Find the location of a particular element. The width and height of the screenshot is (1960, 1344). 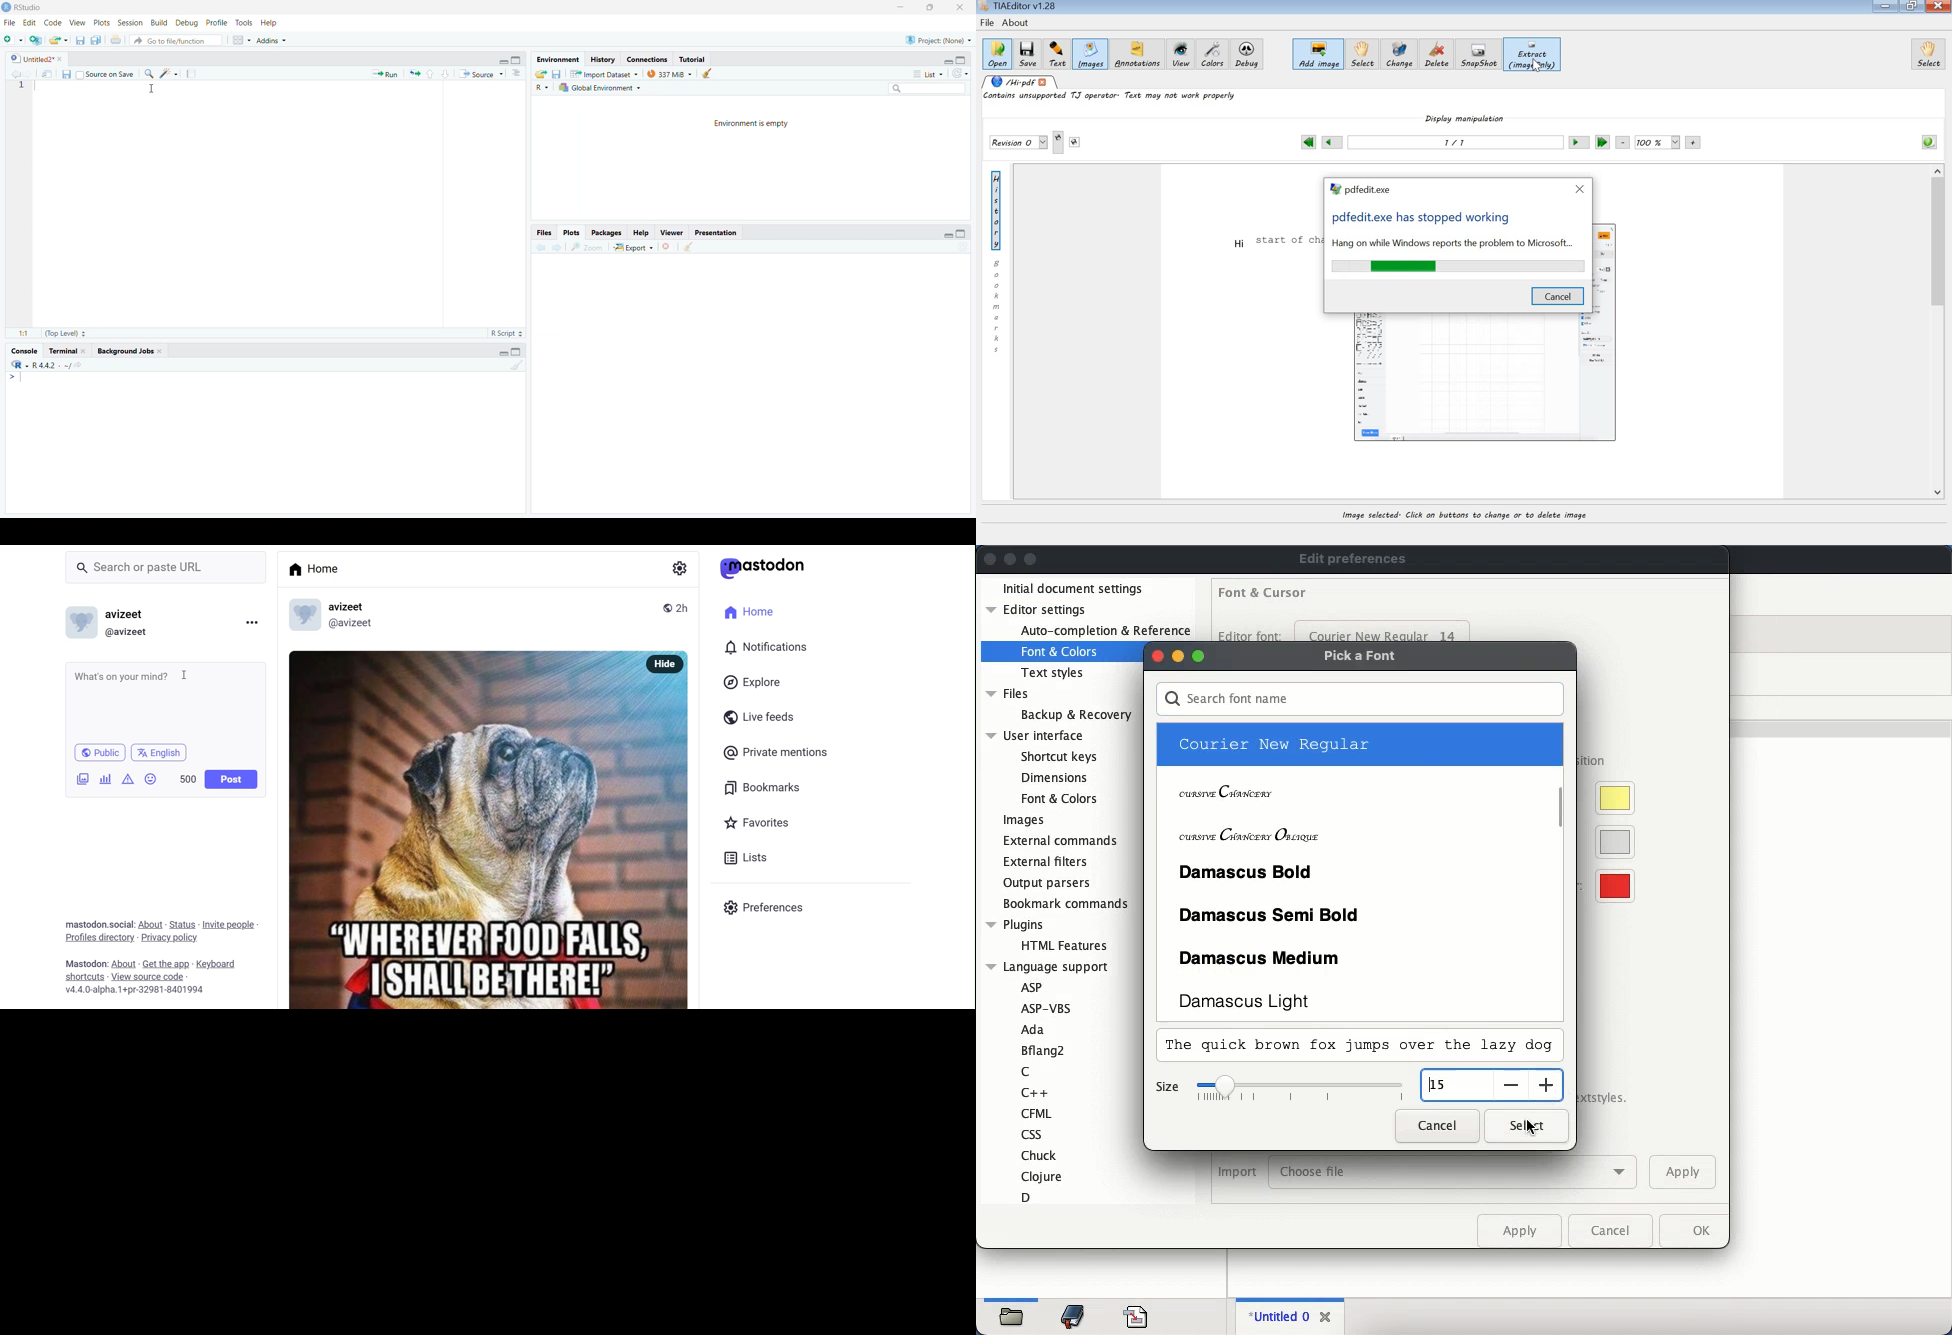

hide r script is located at coordinates (501, 62).